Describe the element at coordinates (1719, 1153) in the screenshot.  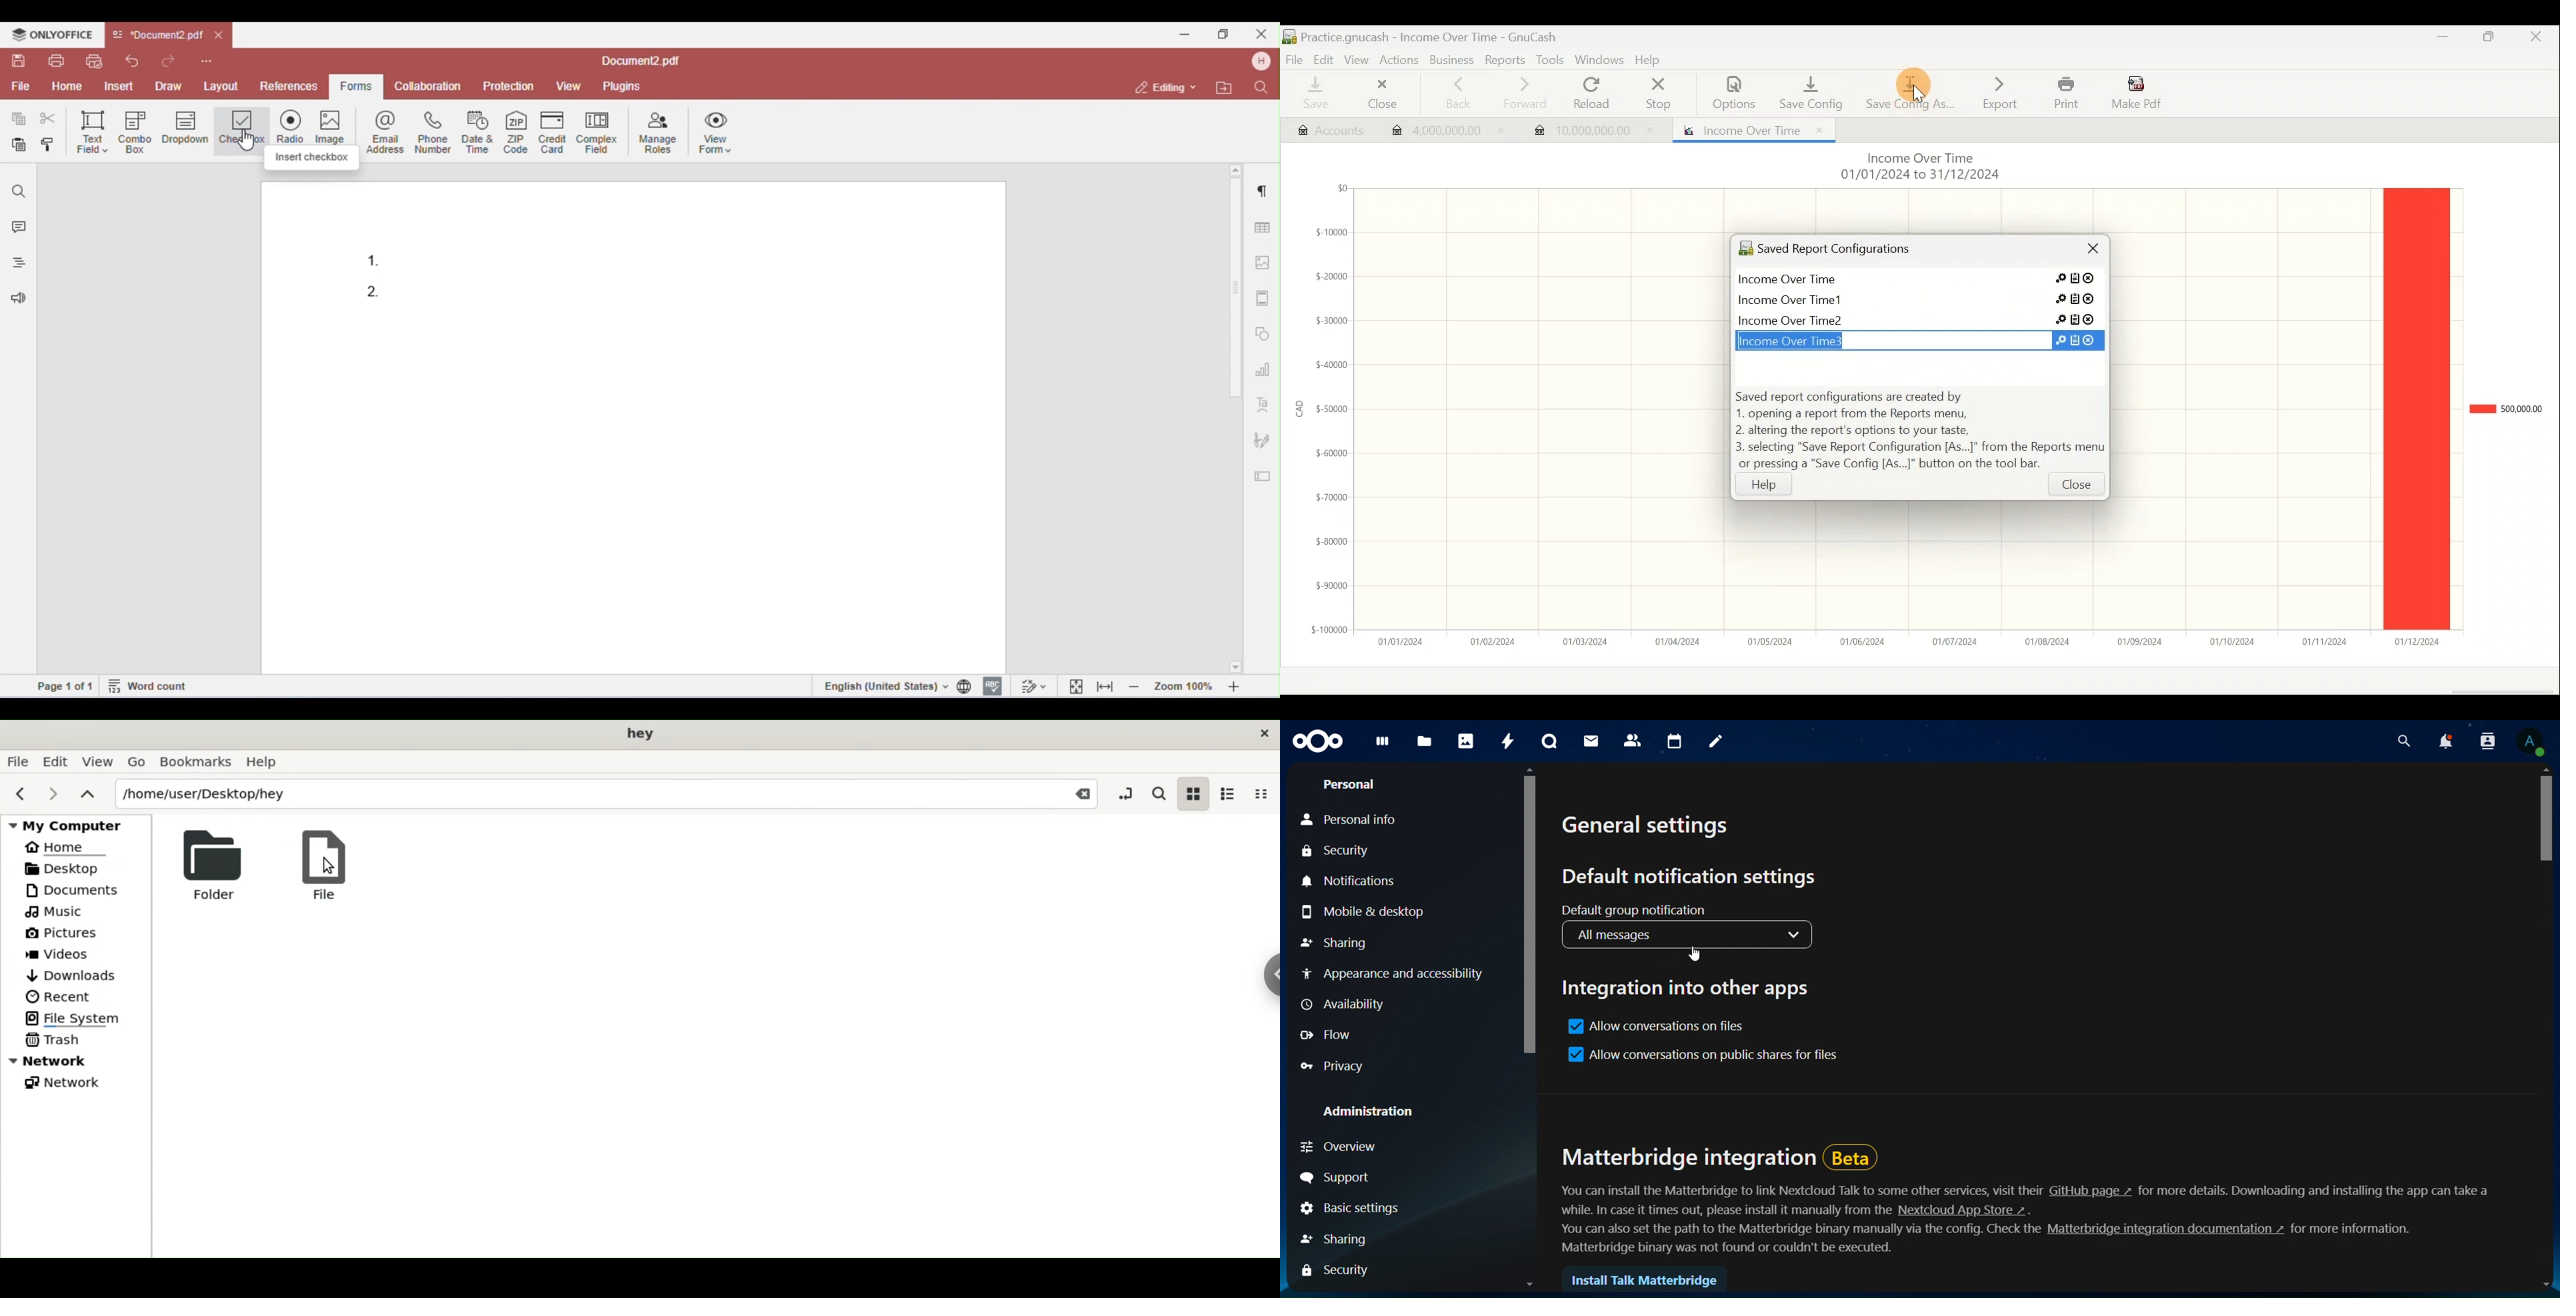
I see `matterbridge integration` at that location.